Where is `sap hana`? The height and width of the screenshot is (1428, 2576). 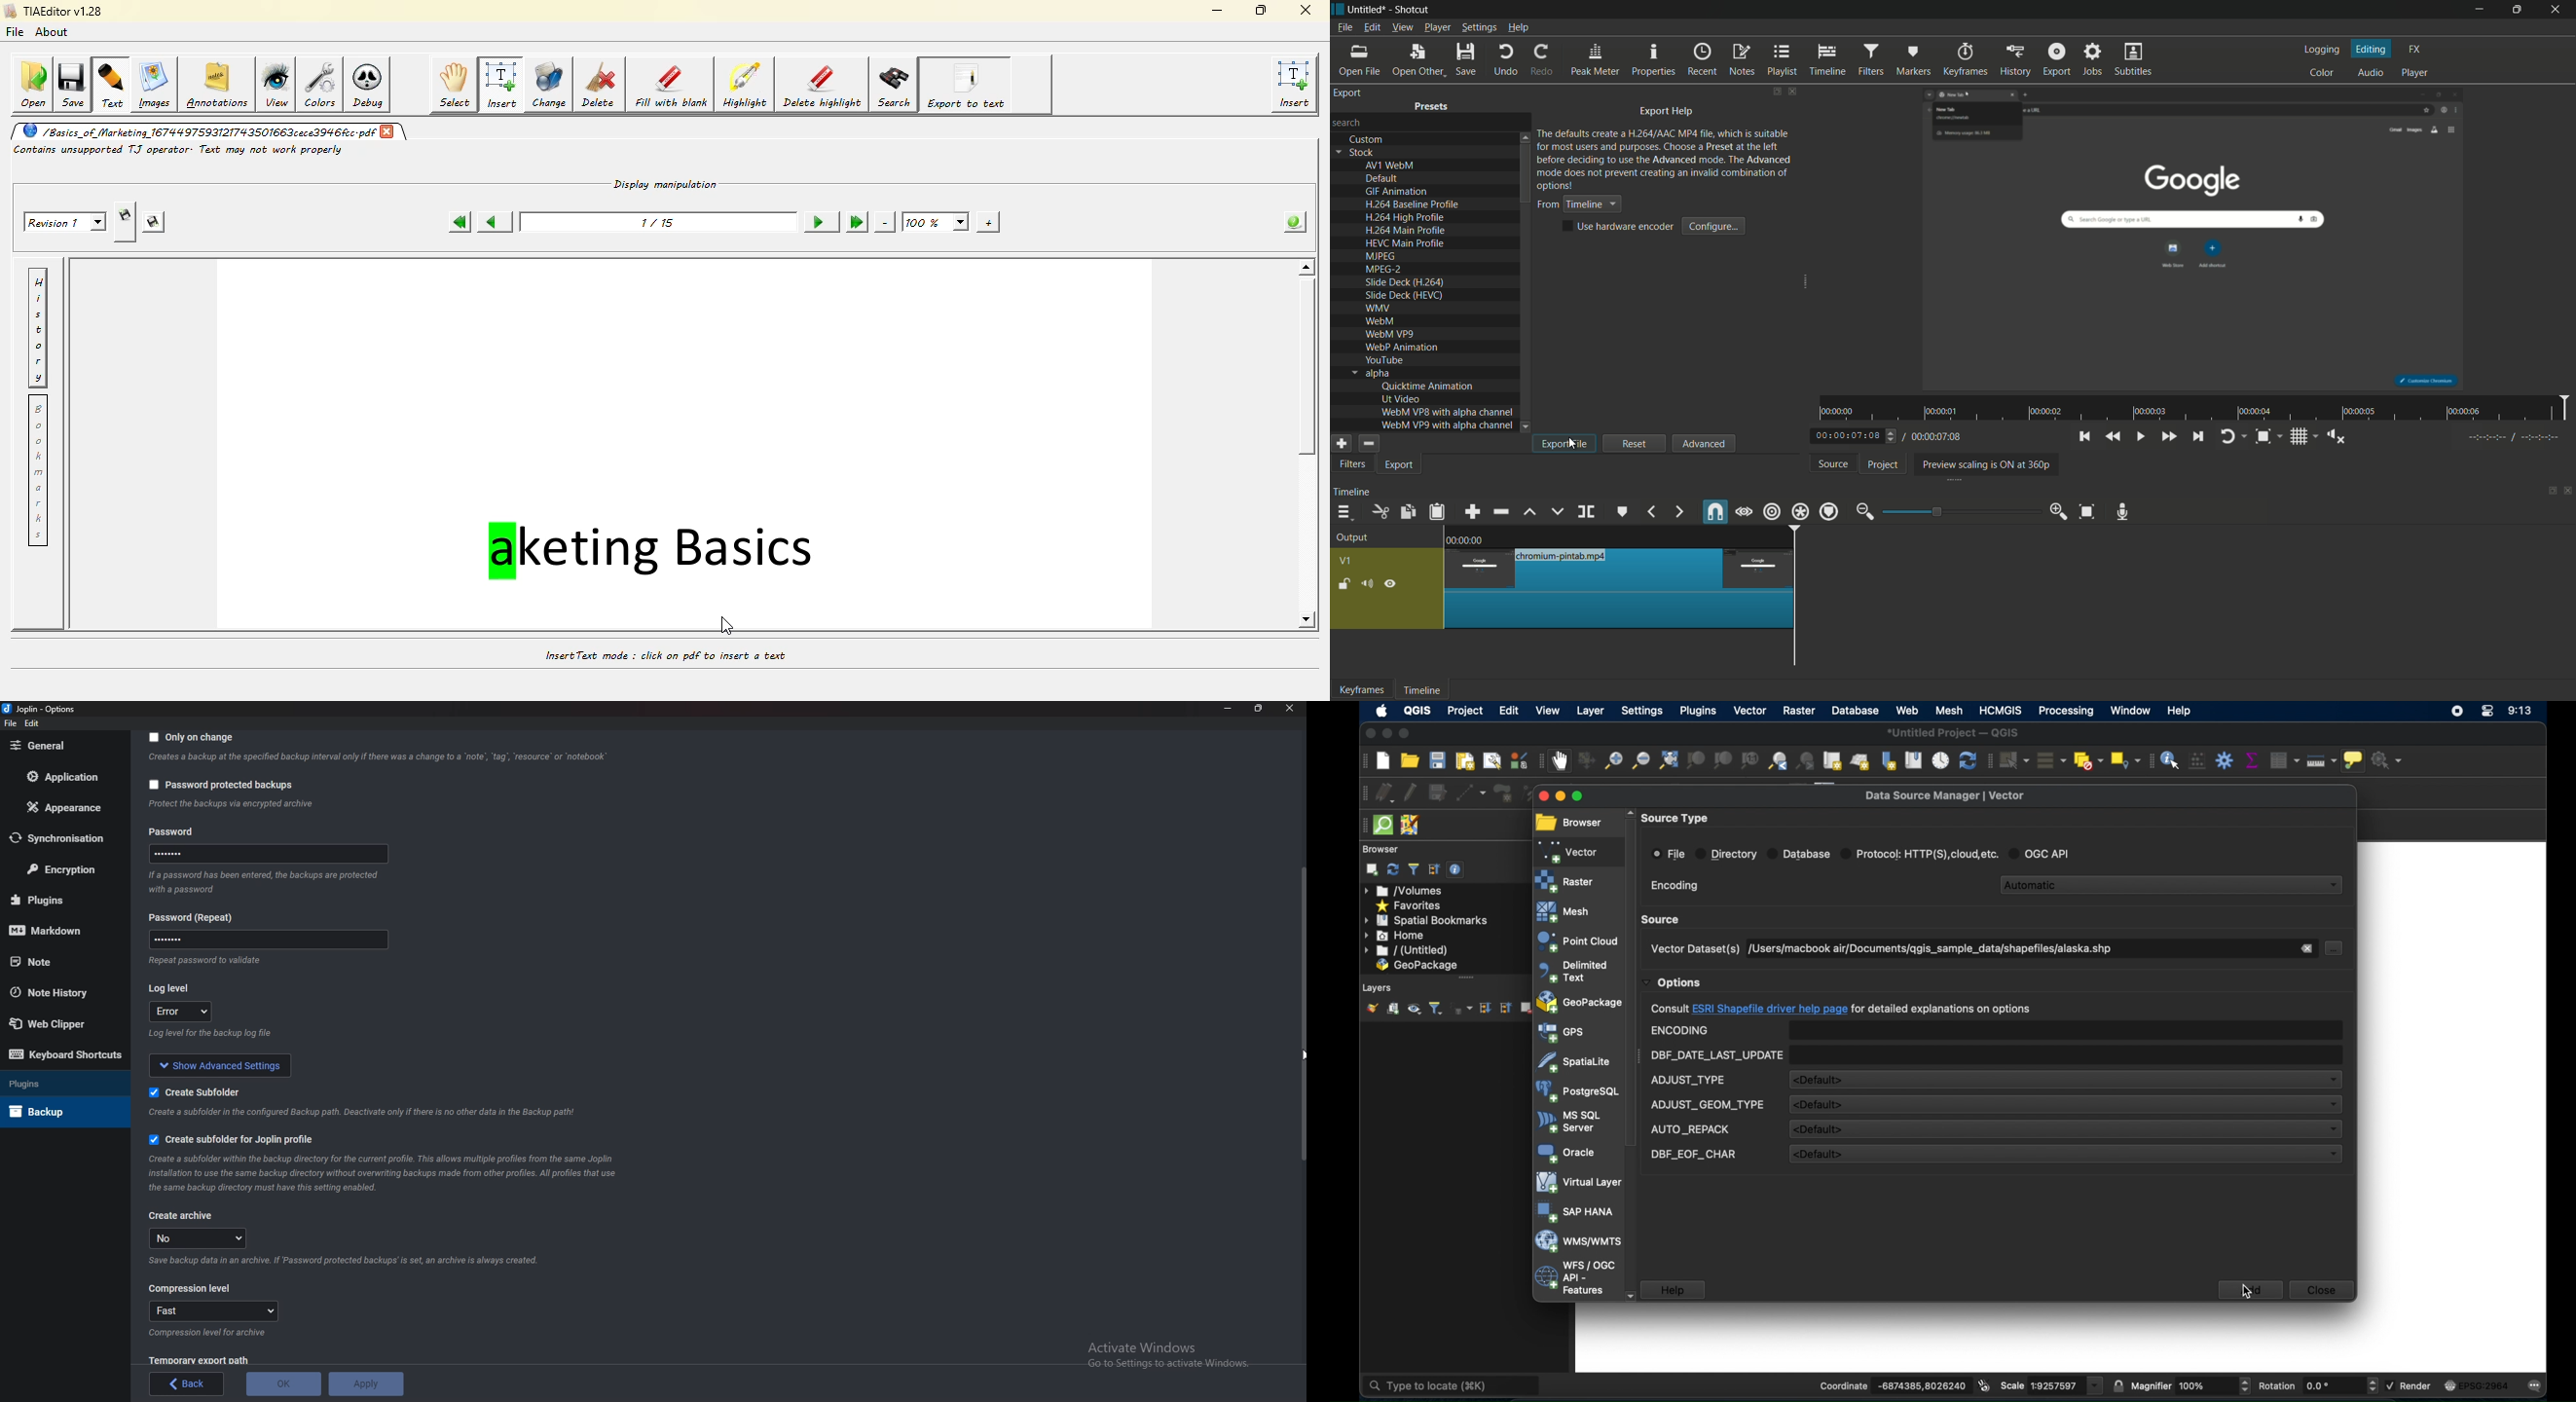
sap hana is located at coordinates (1576, 1212).